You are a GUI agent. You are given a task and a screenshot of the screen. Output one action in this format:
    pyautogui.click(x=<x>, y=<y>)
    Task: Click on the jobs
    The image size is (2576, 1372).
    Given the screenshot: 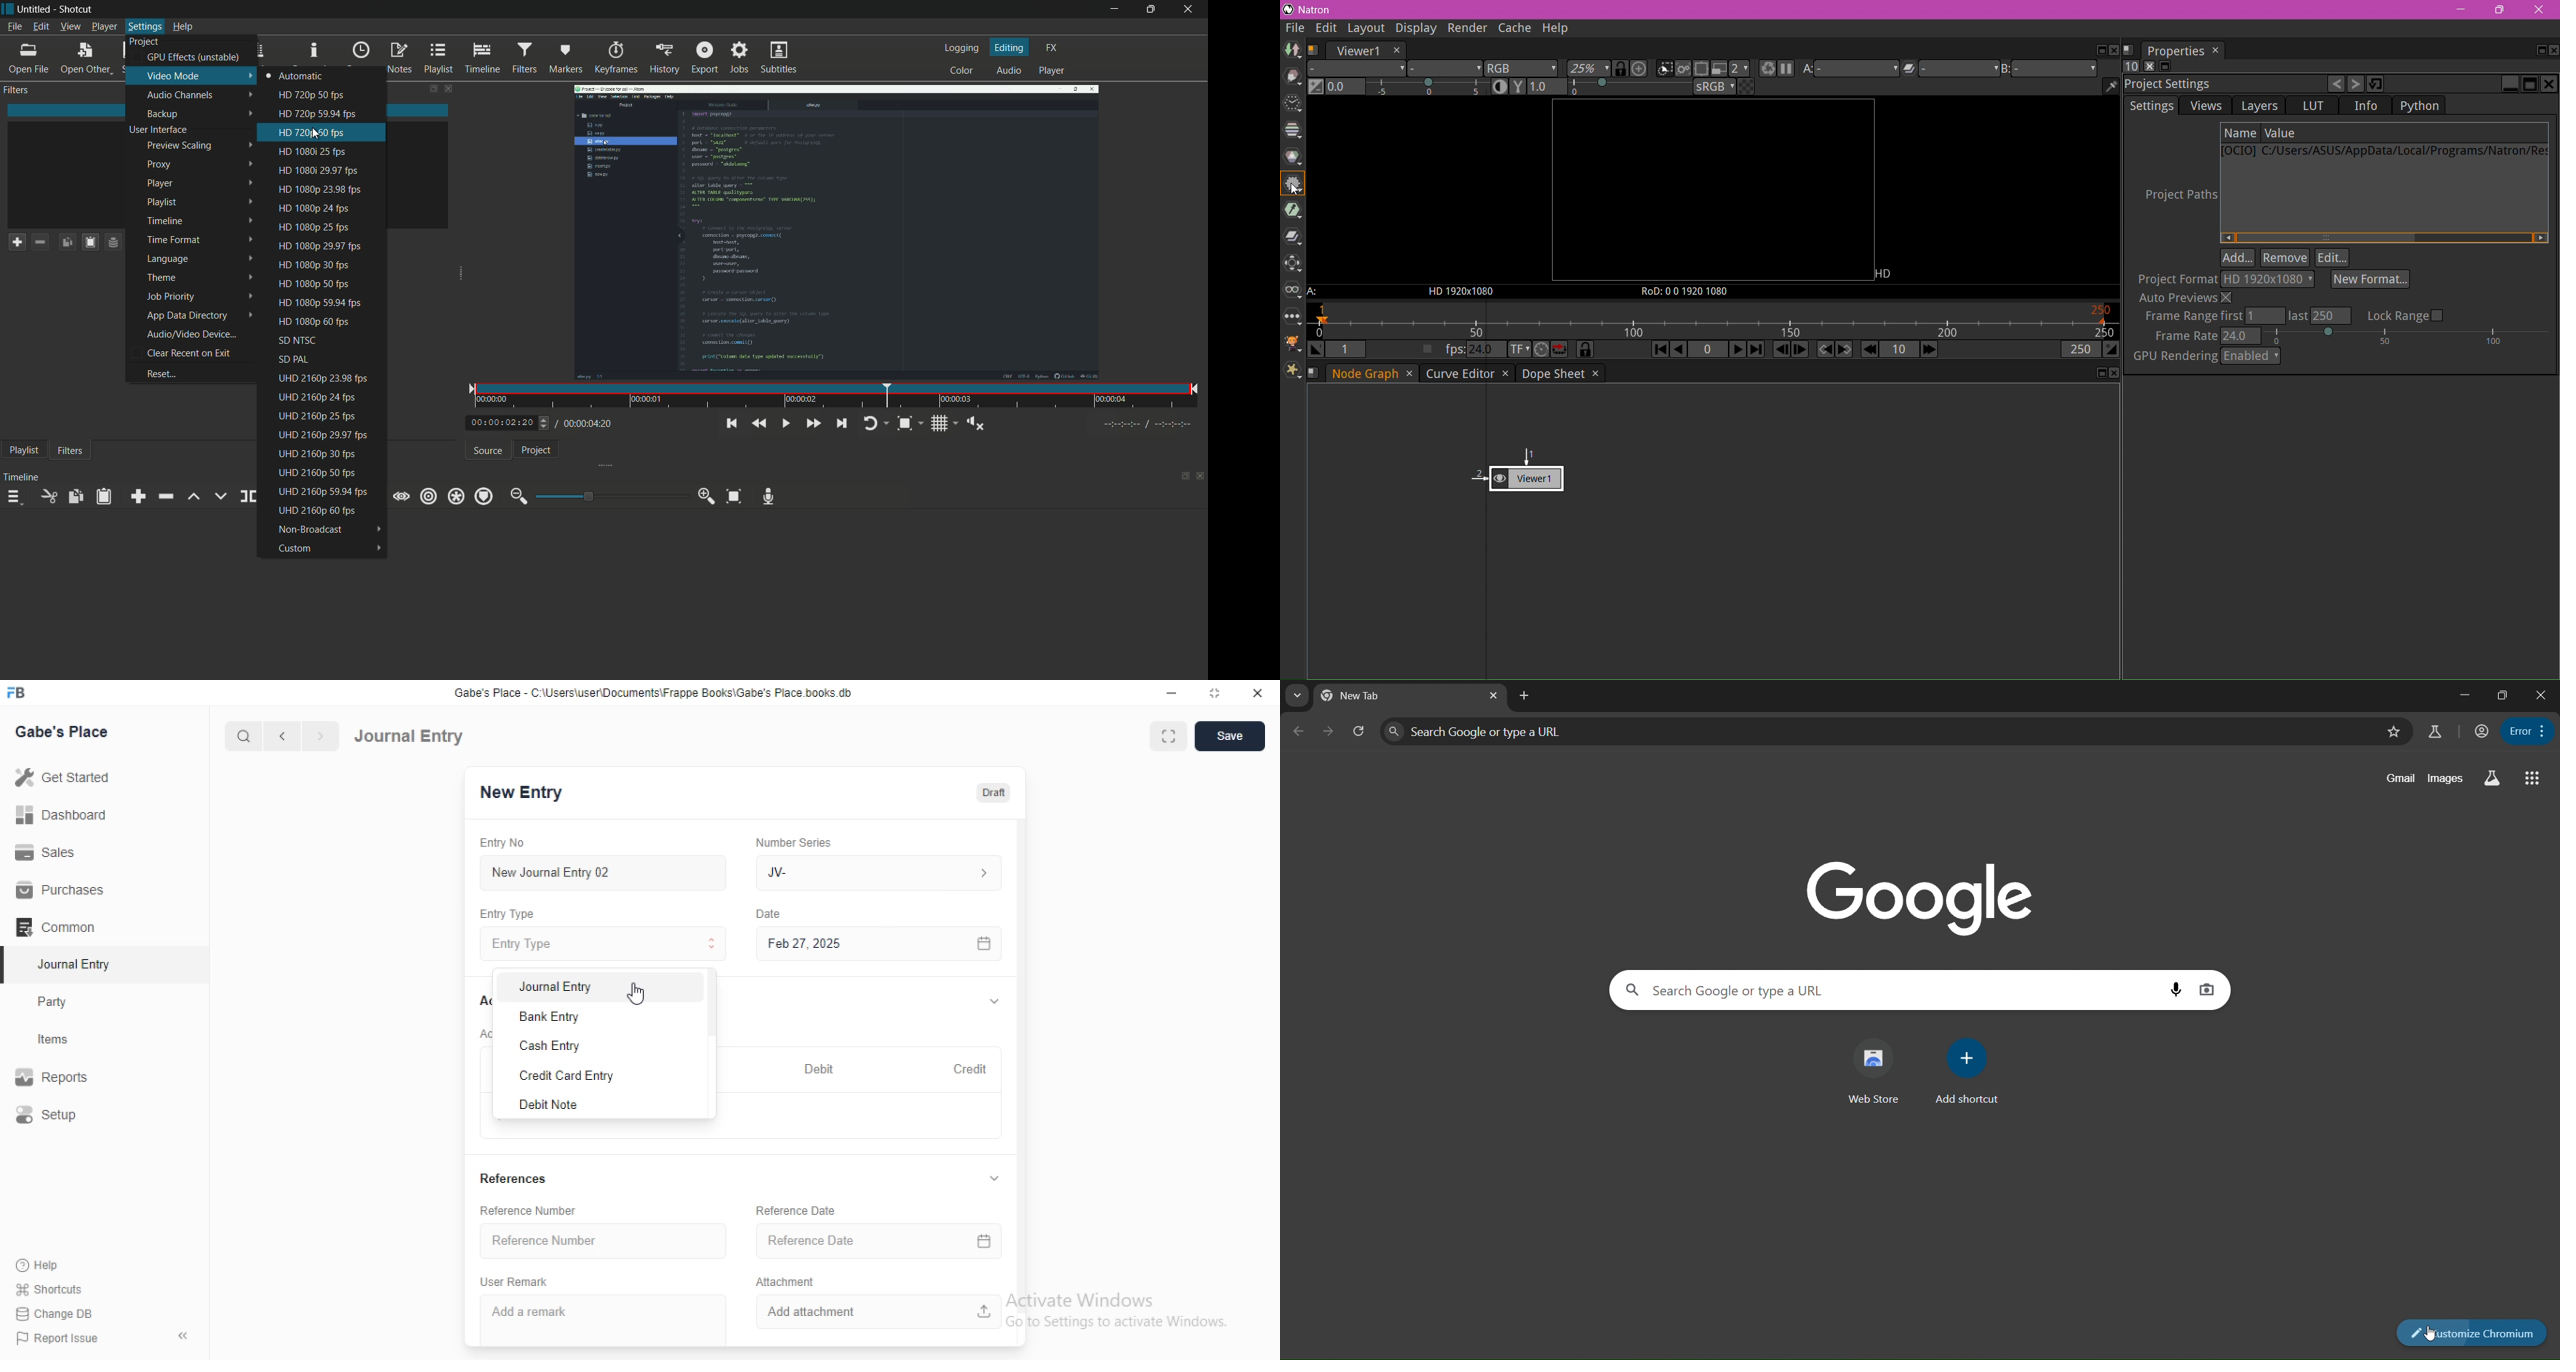 What is the action you would take?
    pyautogui.click(x=742, y=58)
    